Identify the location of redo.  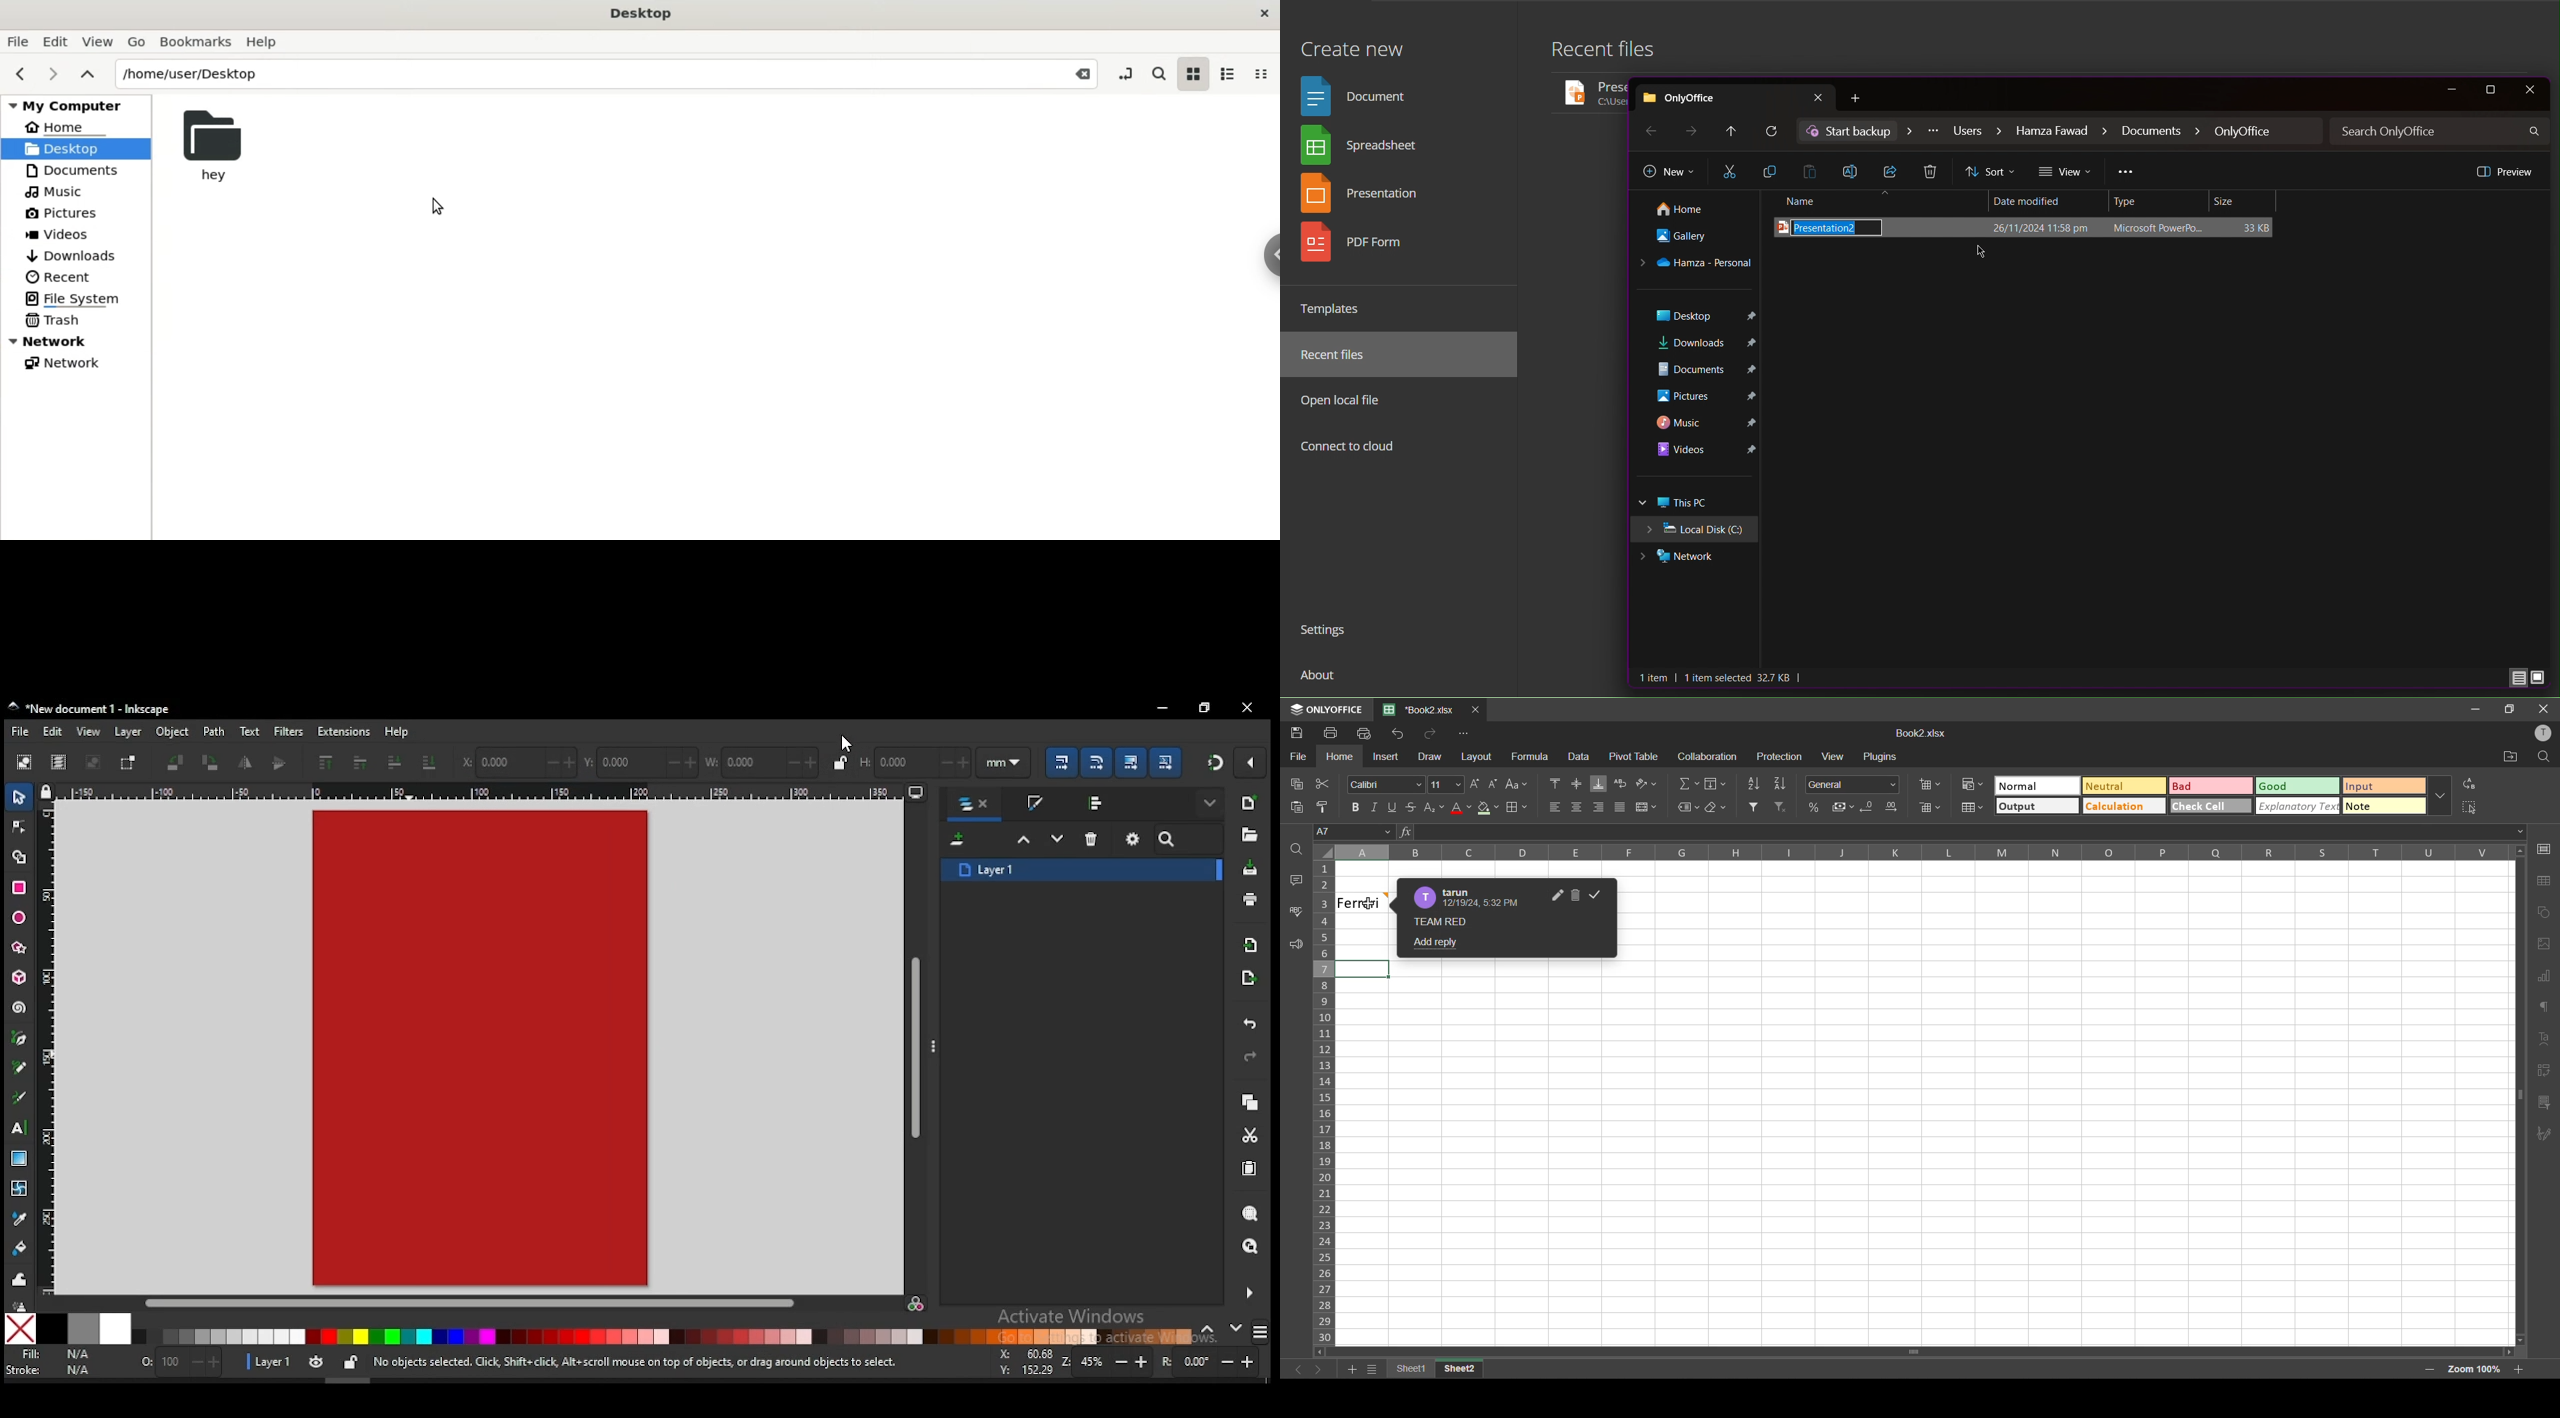
(1248, 1058).